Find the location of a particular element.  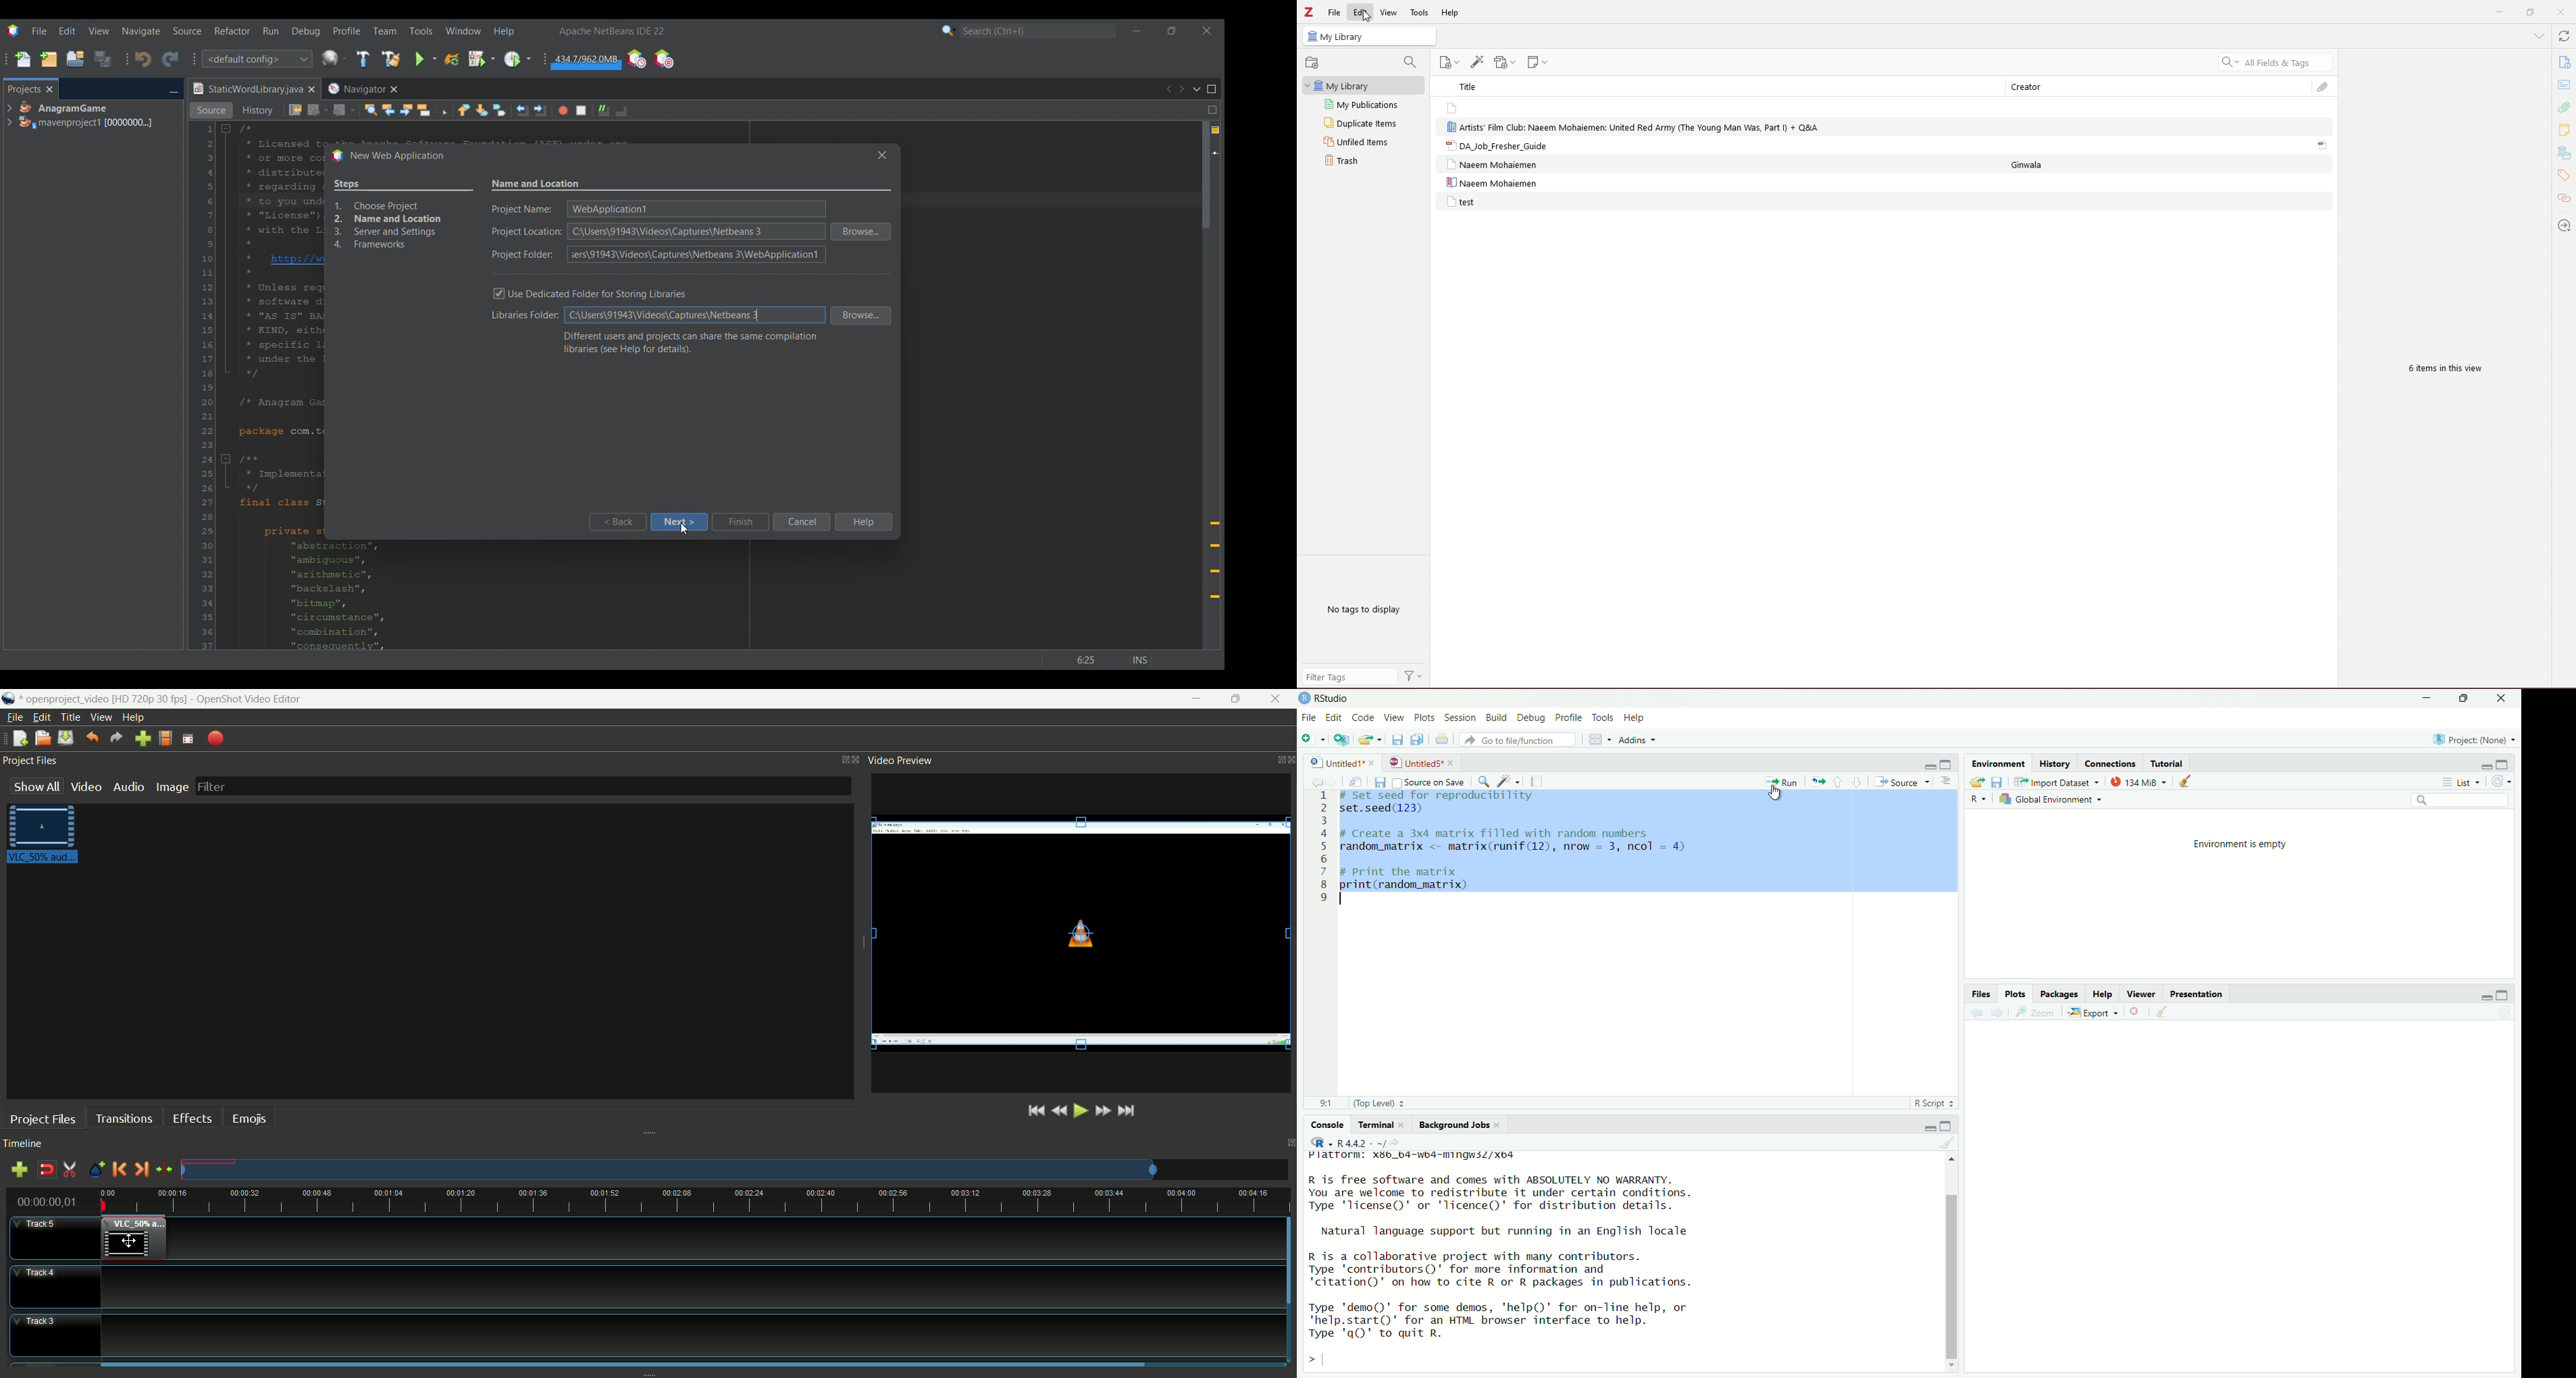

back is located at coordinates (1978, 1014).